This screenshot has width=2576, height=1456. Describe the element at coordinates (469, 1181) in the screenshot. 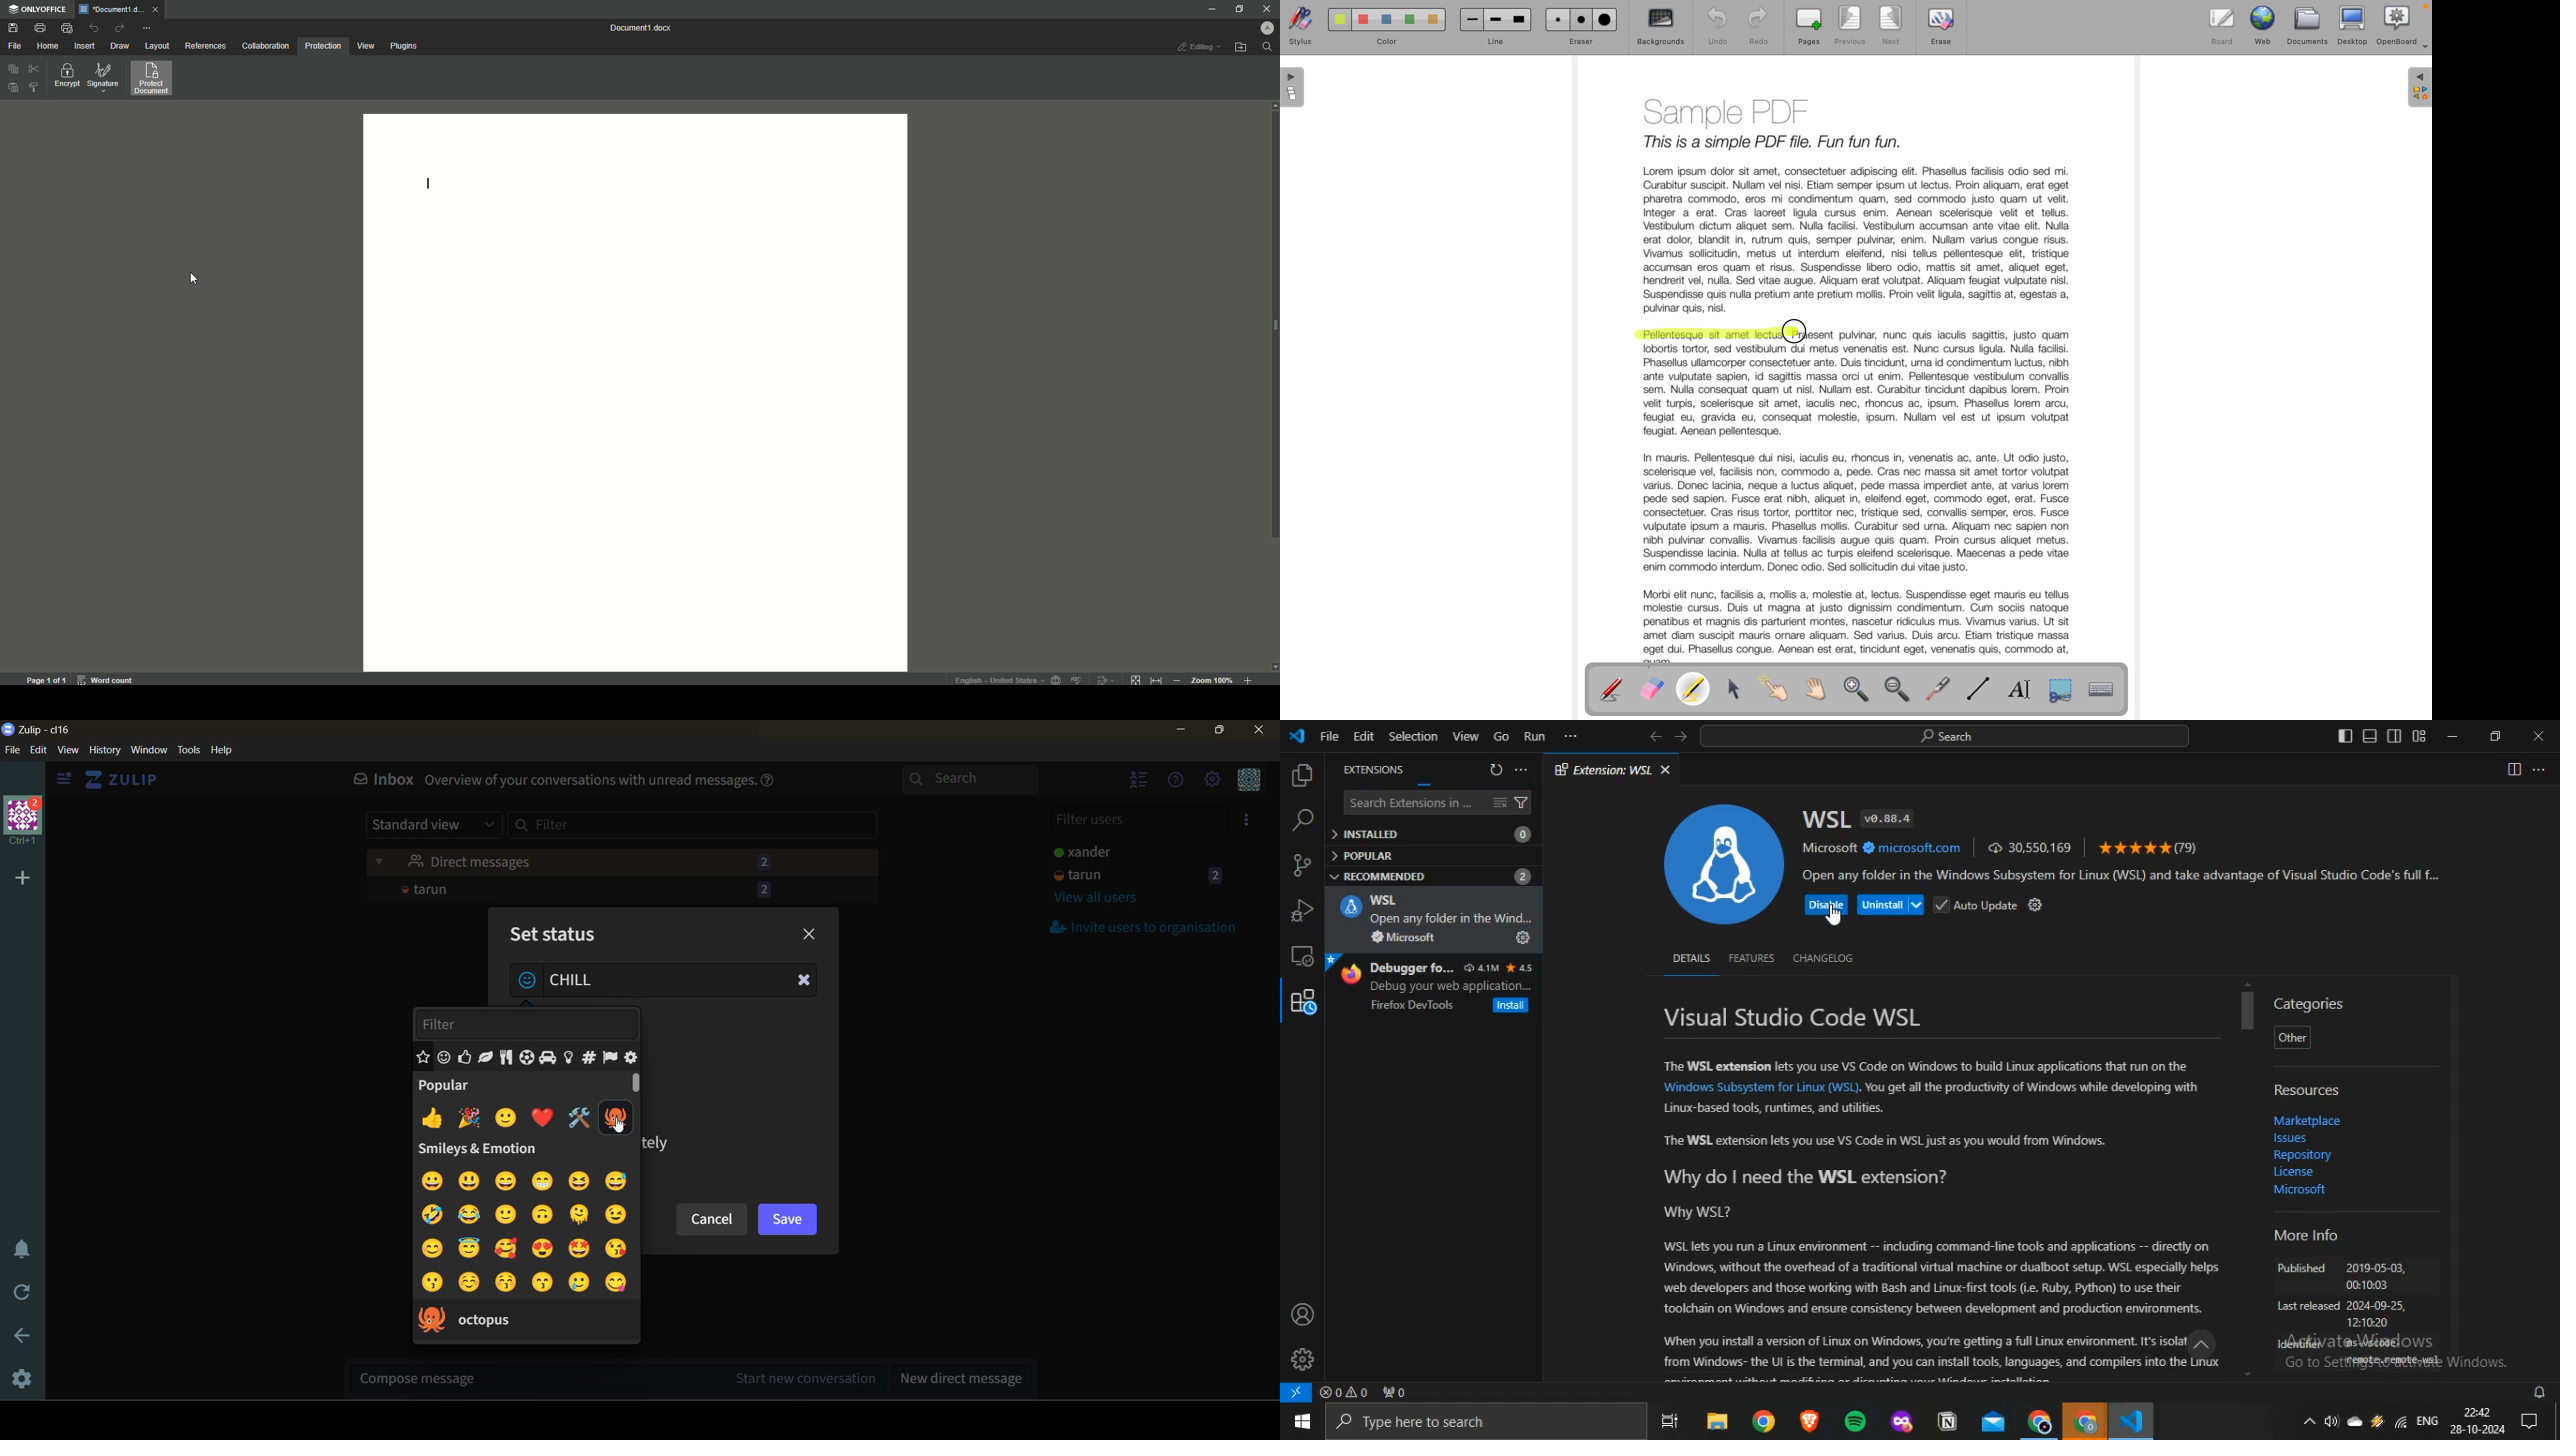

I see `emoji` at that location.